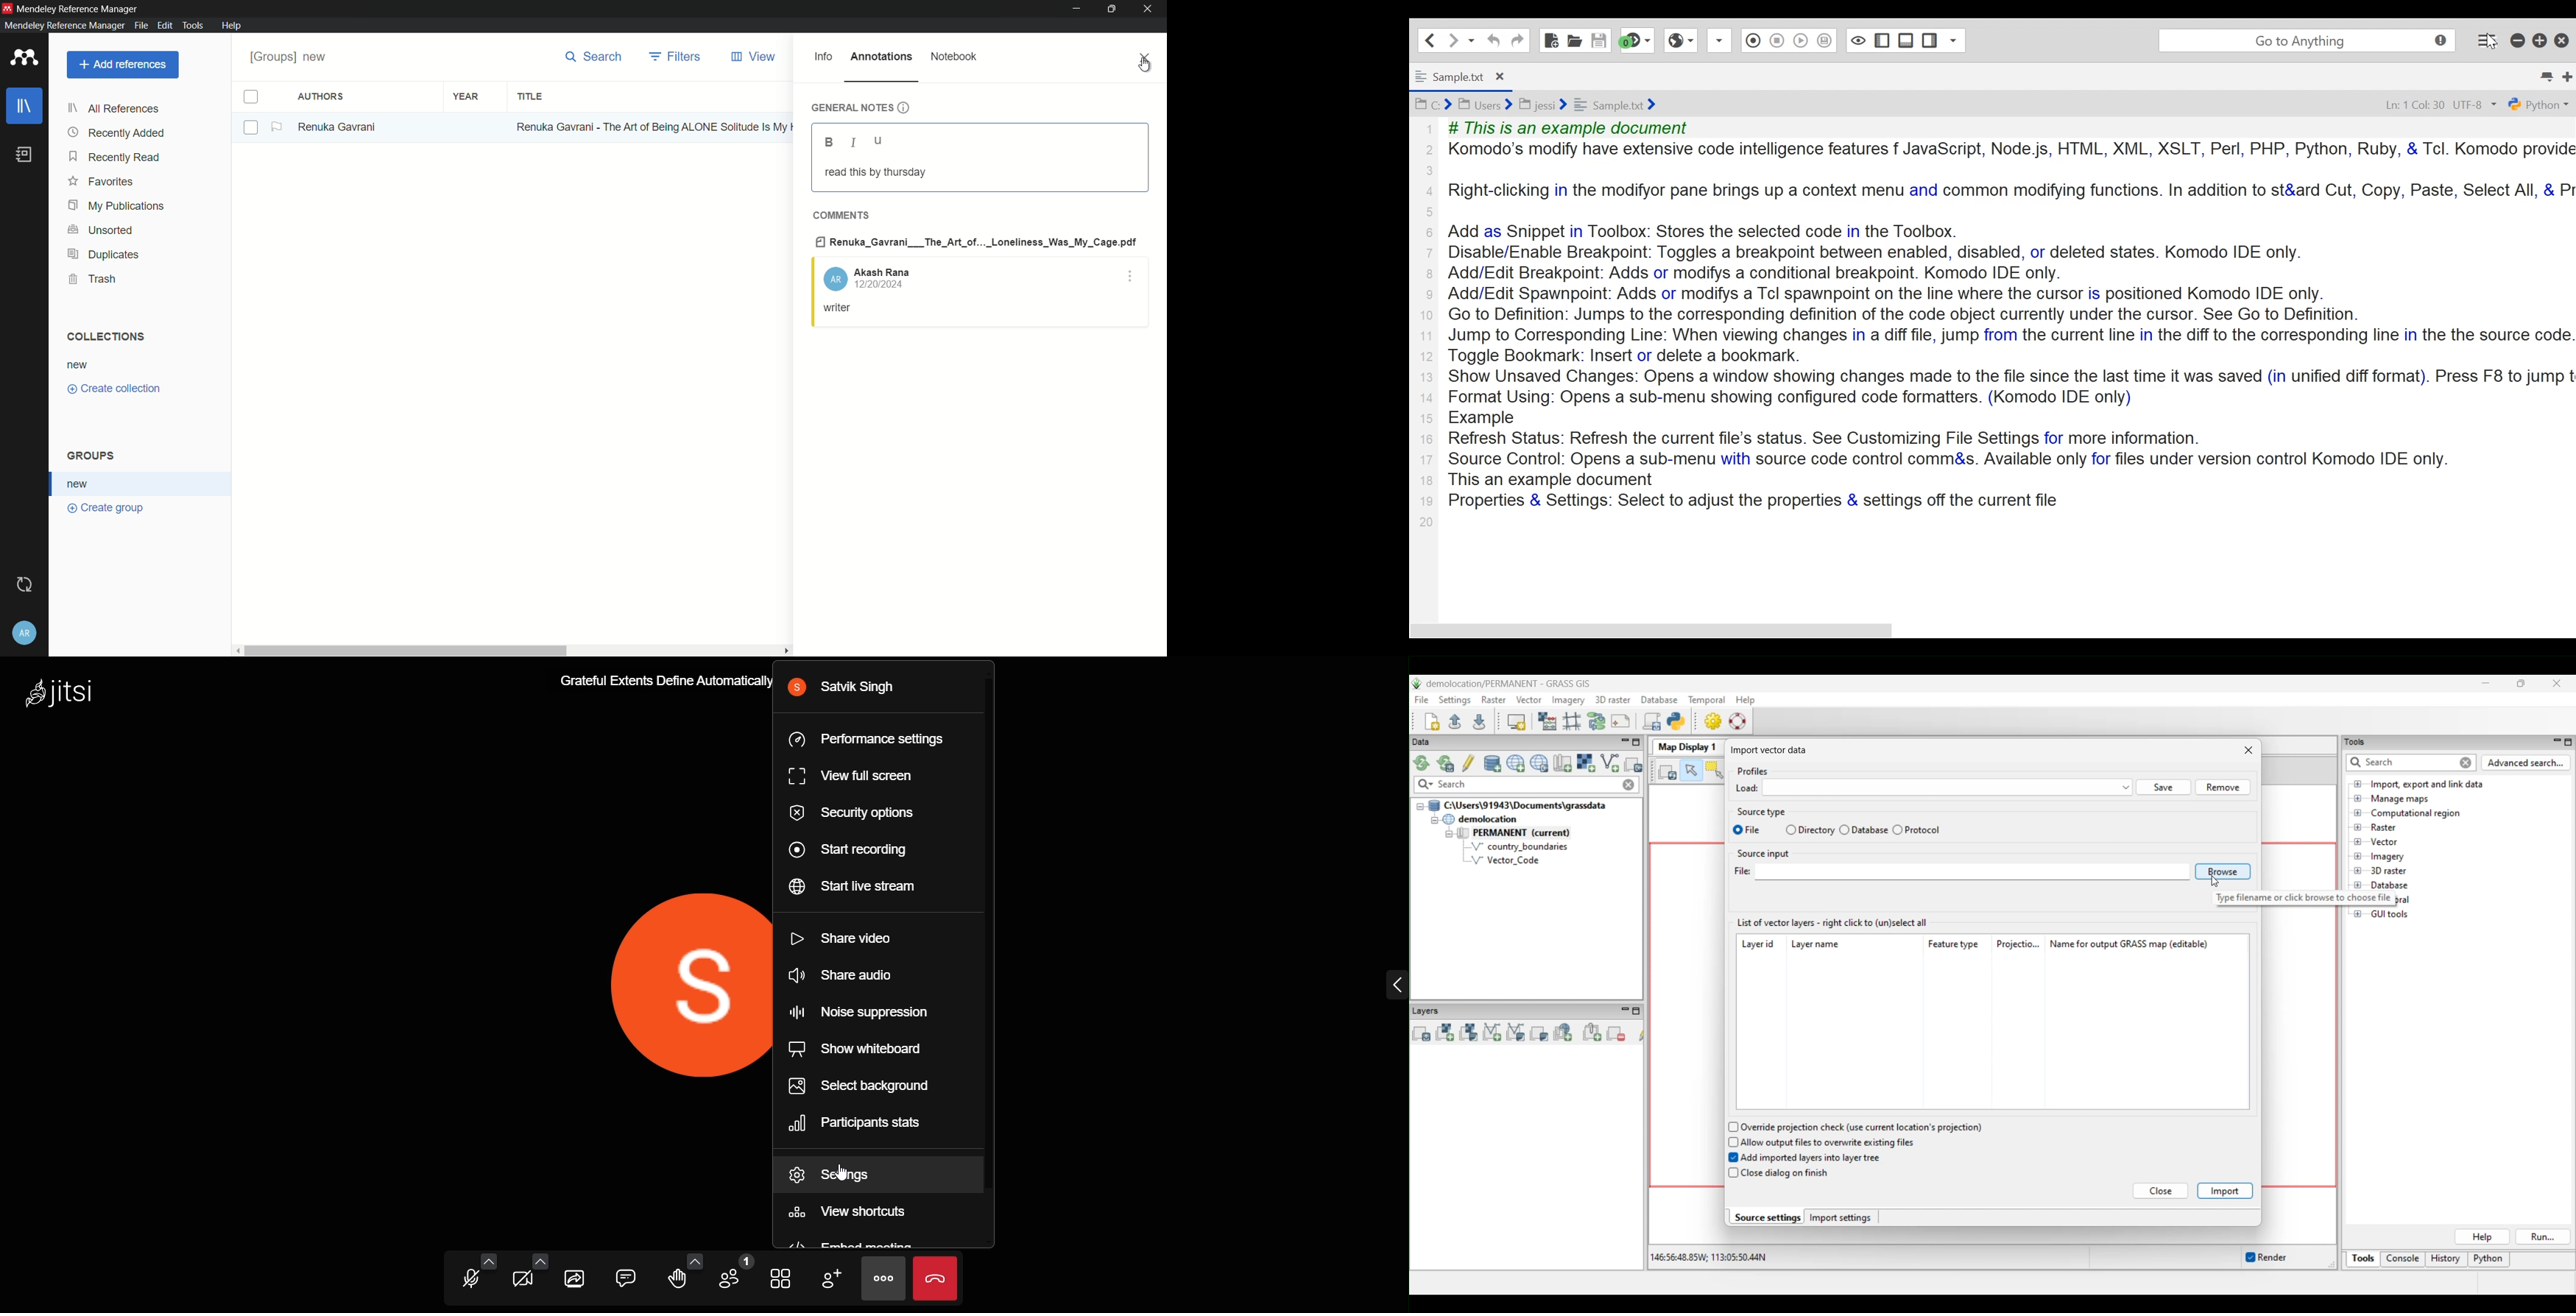 This screenshot has height=1316, width=2576. Describe the element at coordinates (955, 56) in the screenshot. I see `notebook` at that location.